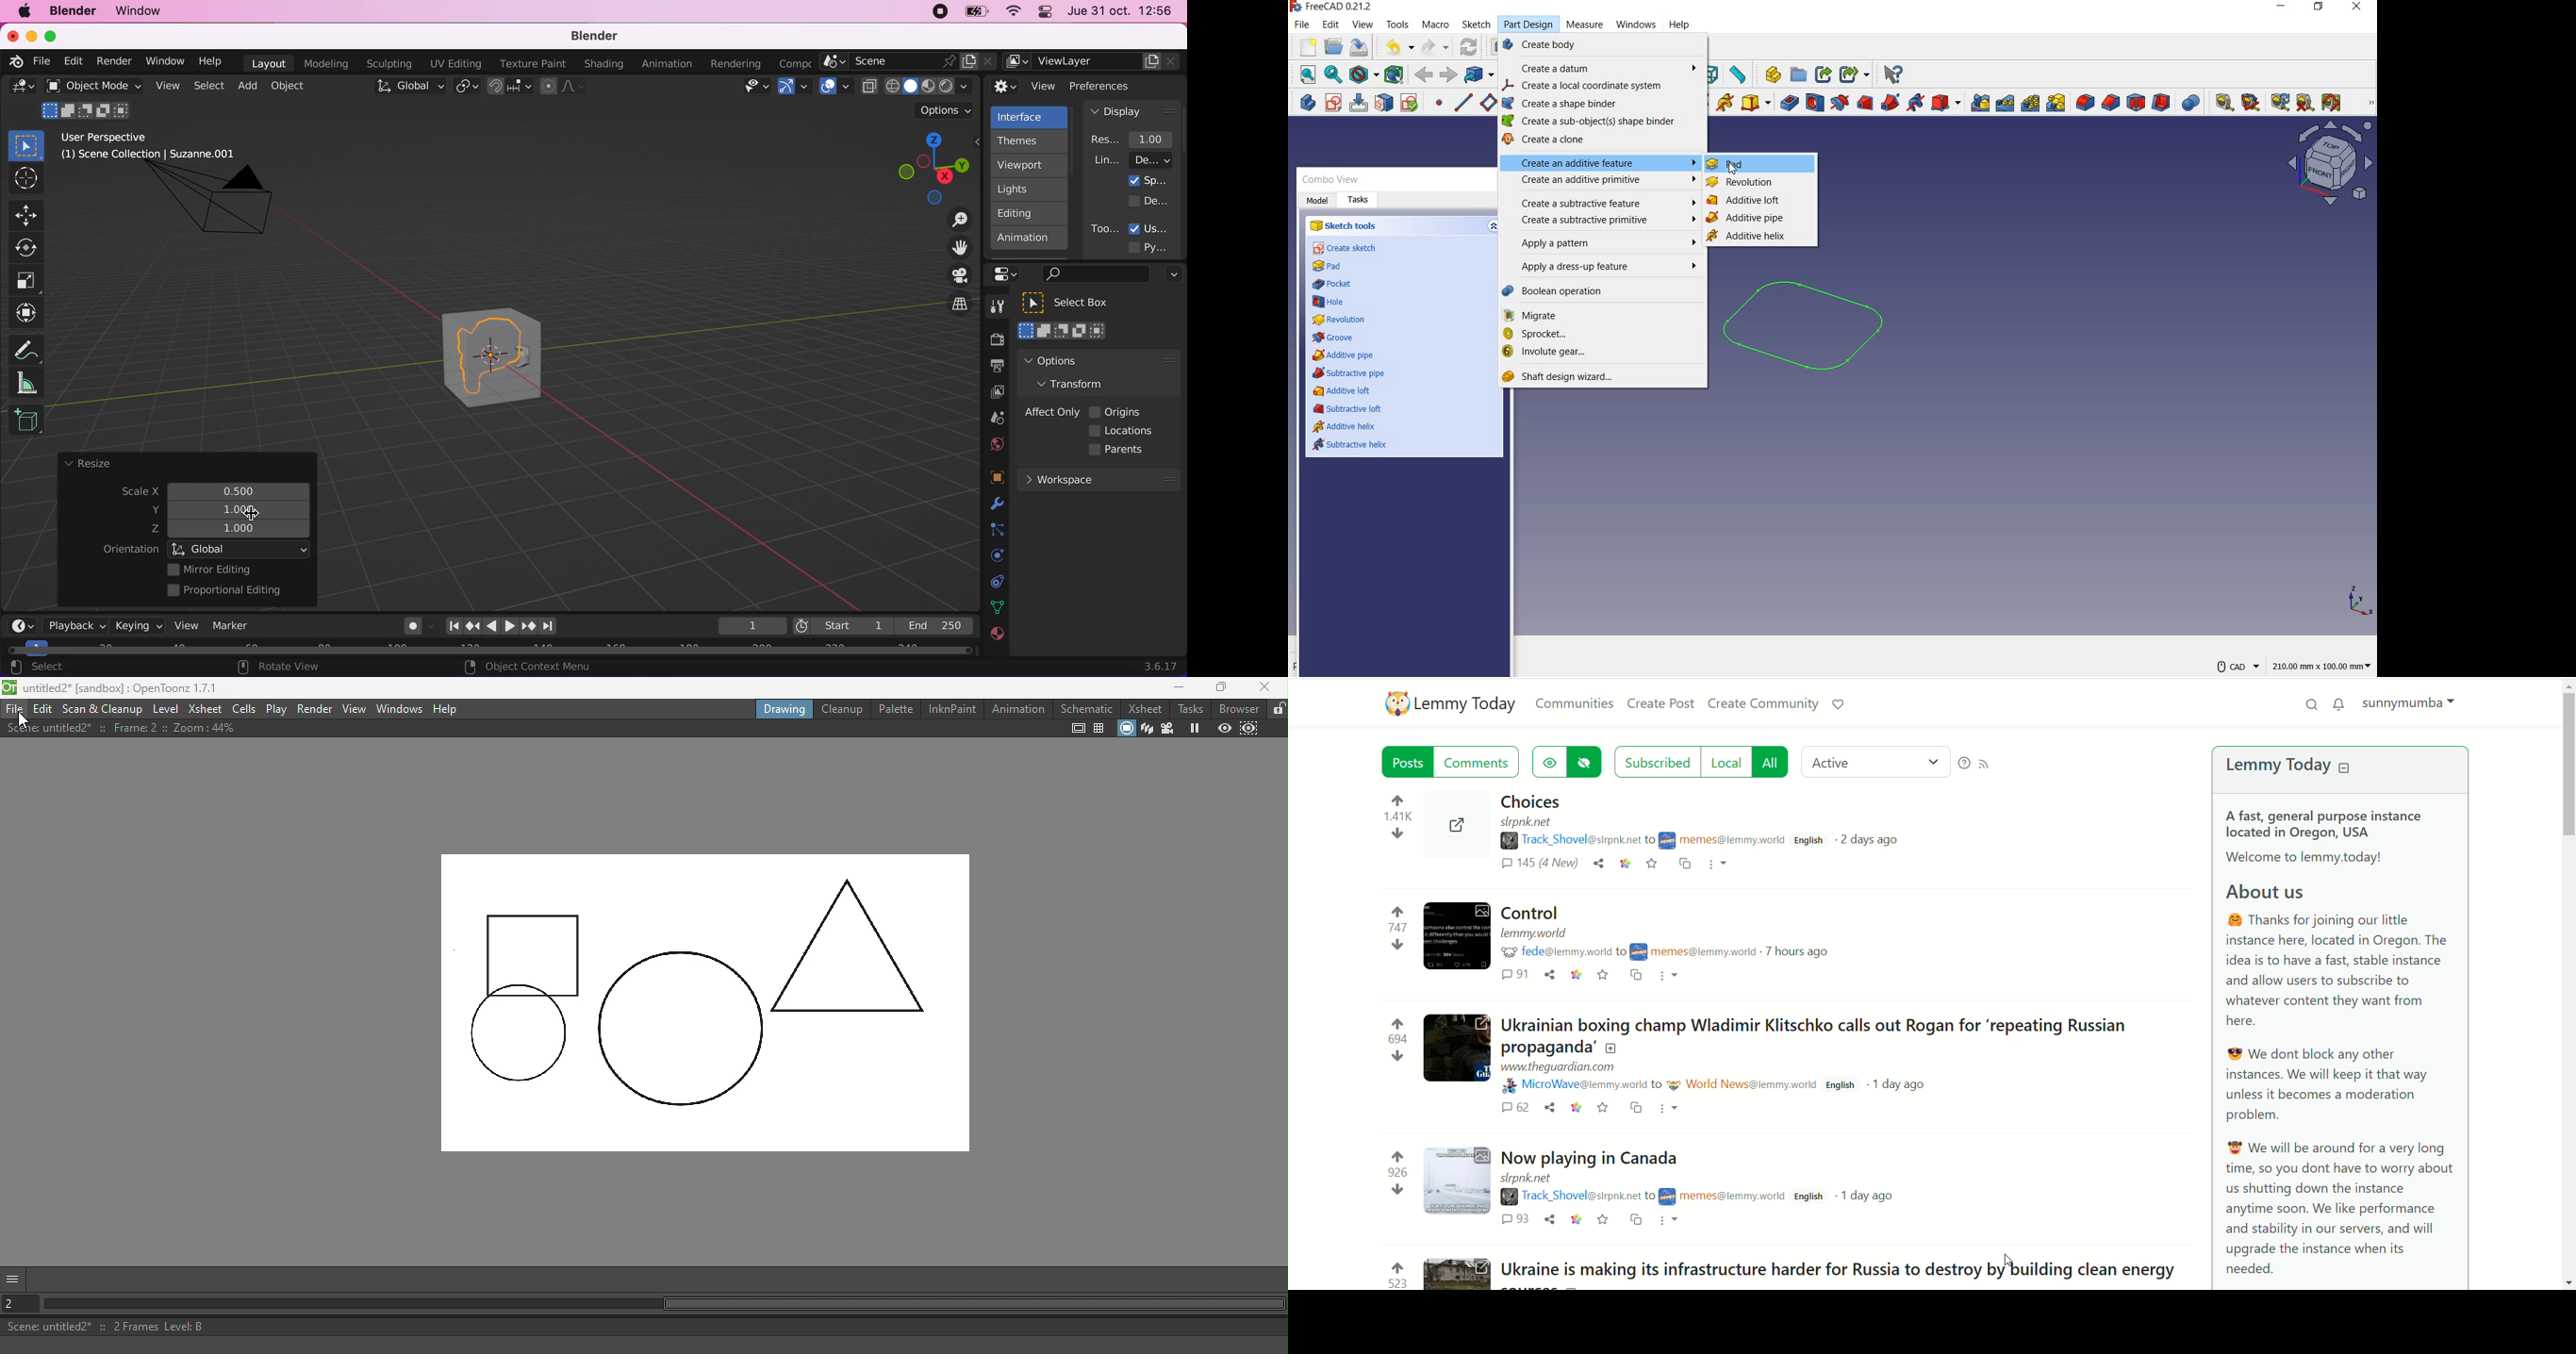 Image resolution: width=2576 pixels, height=1372 pixels. Describe the element at coordinates (2238, 663) in the screenshot. I see `CAD Navigation Style` at that location.